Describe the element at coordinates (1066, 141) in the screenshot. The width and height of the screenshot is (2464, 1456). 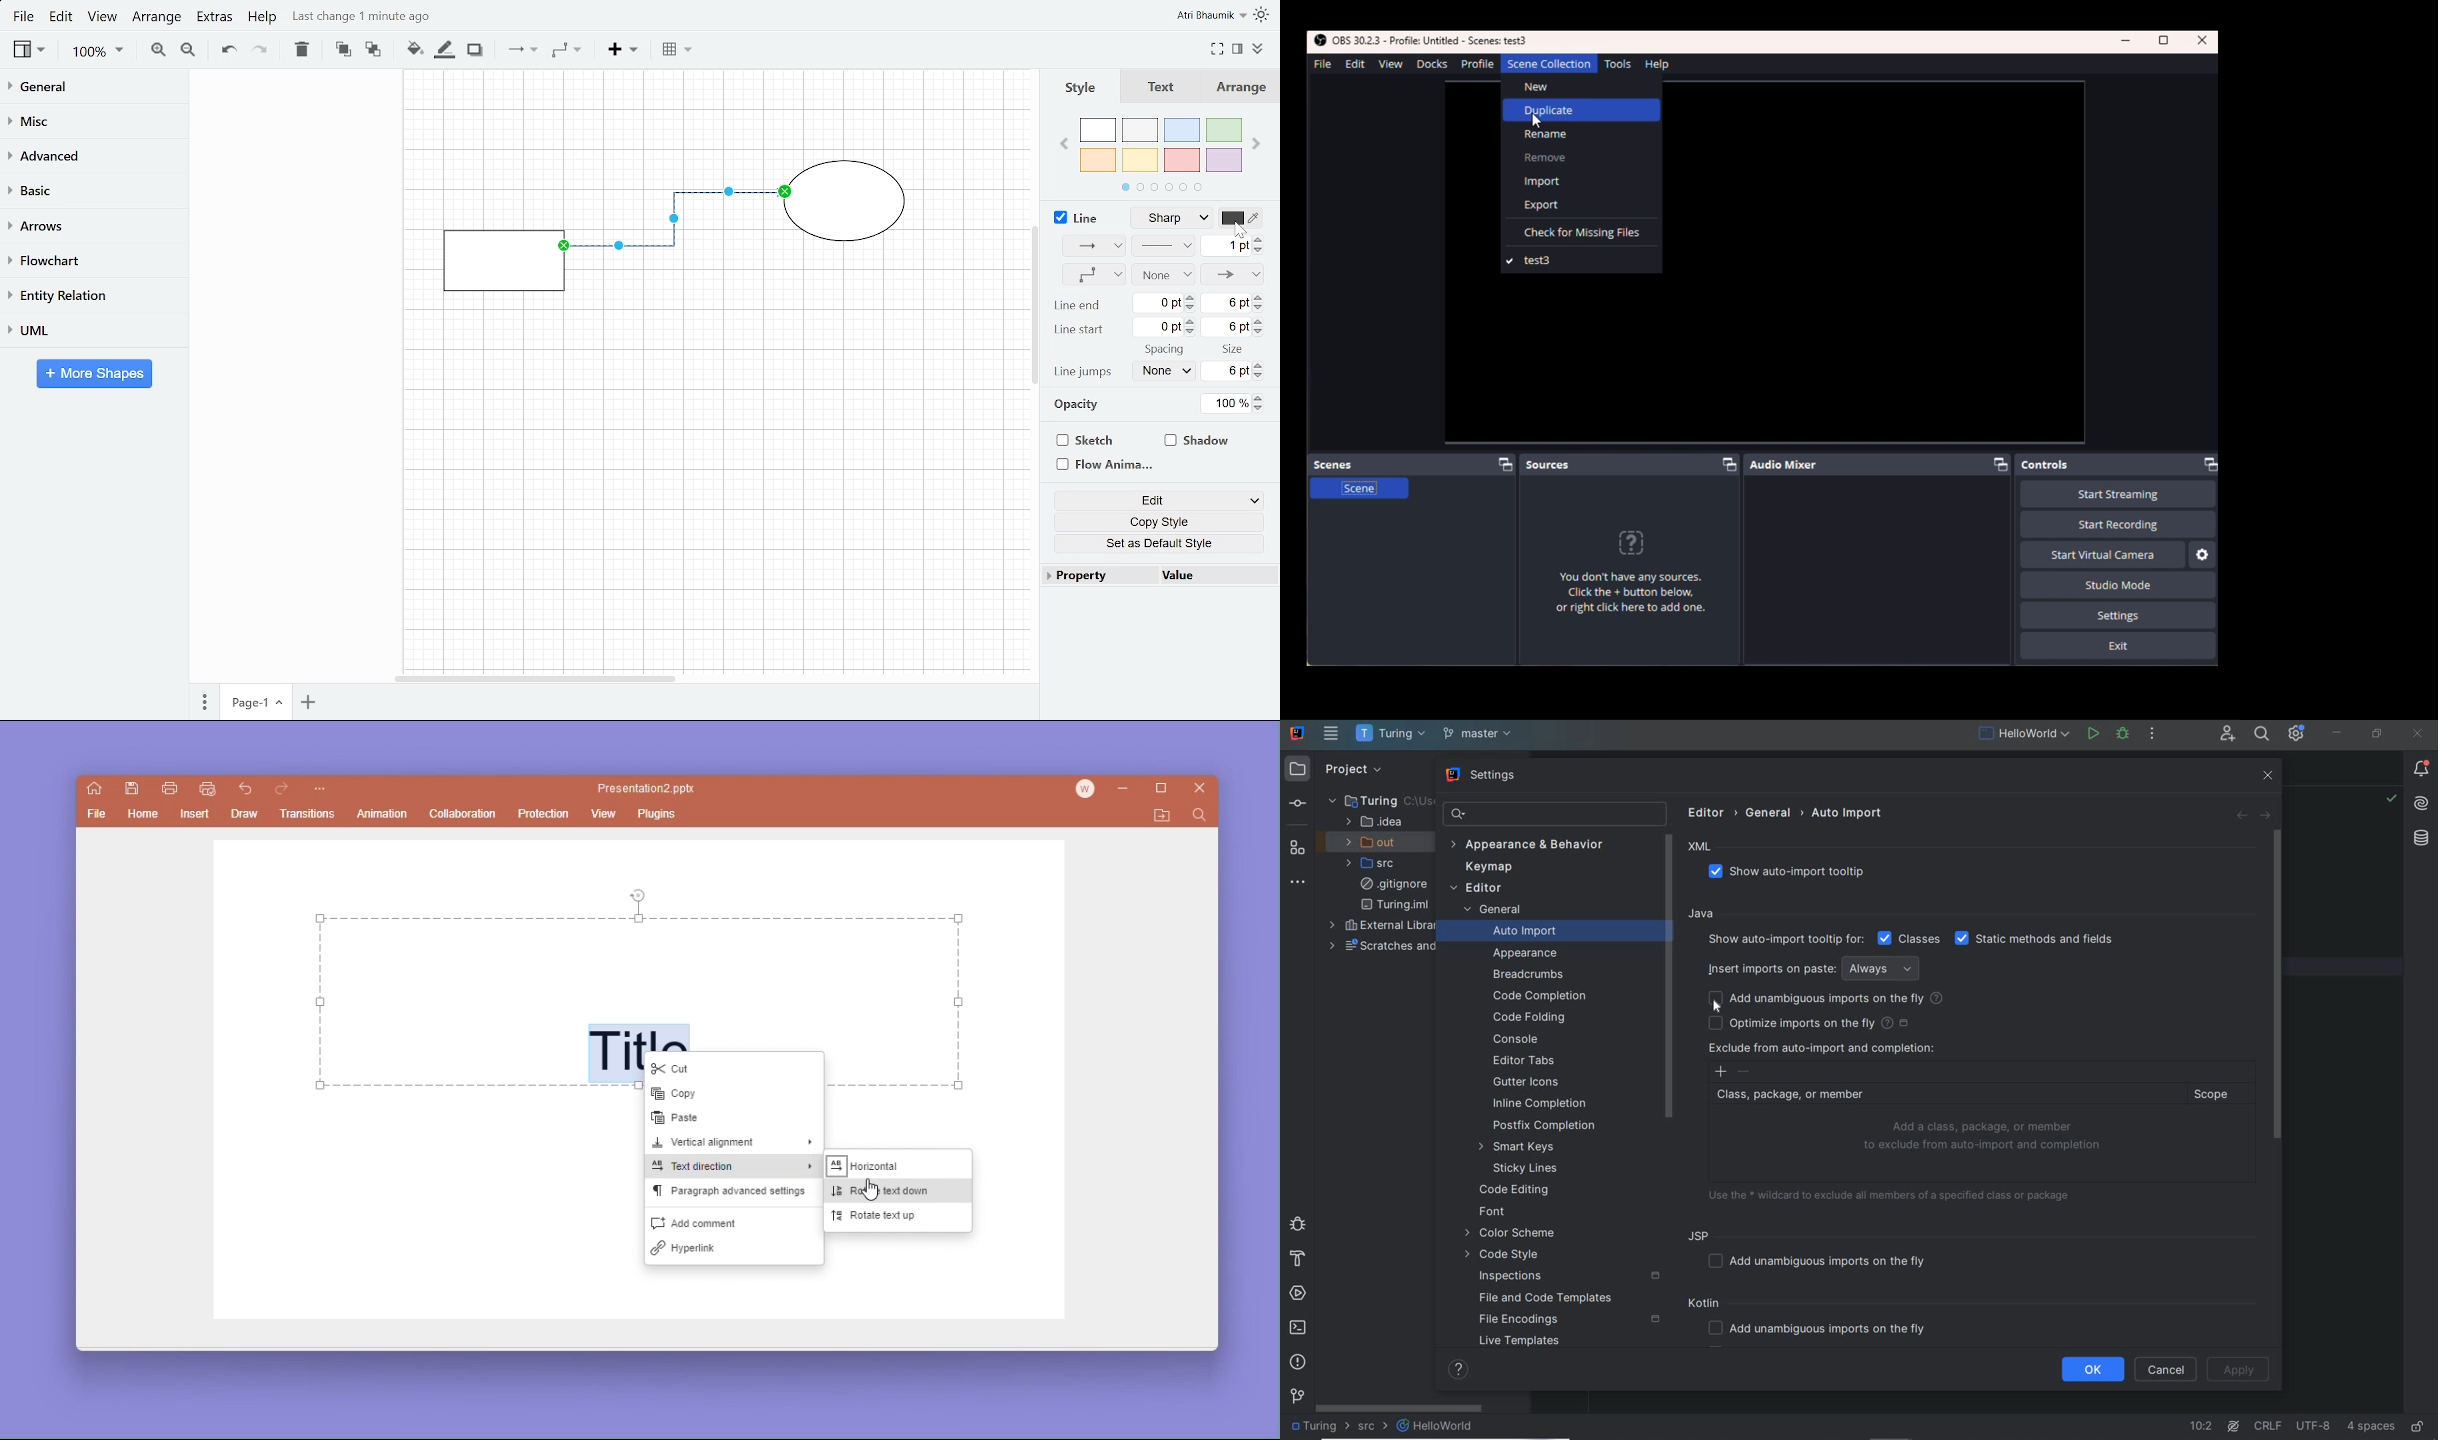
I see `Previous` at that location.